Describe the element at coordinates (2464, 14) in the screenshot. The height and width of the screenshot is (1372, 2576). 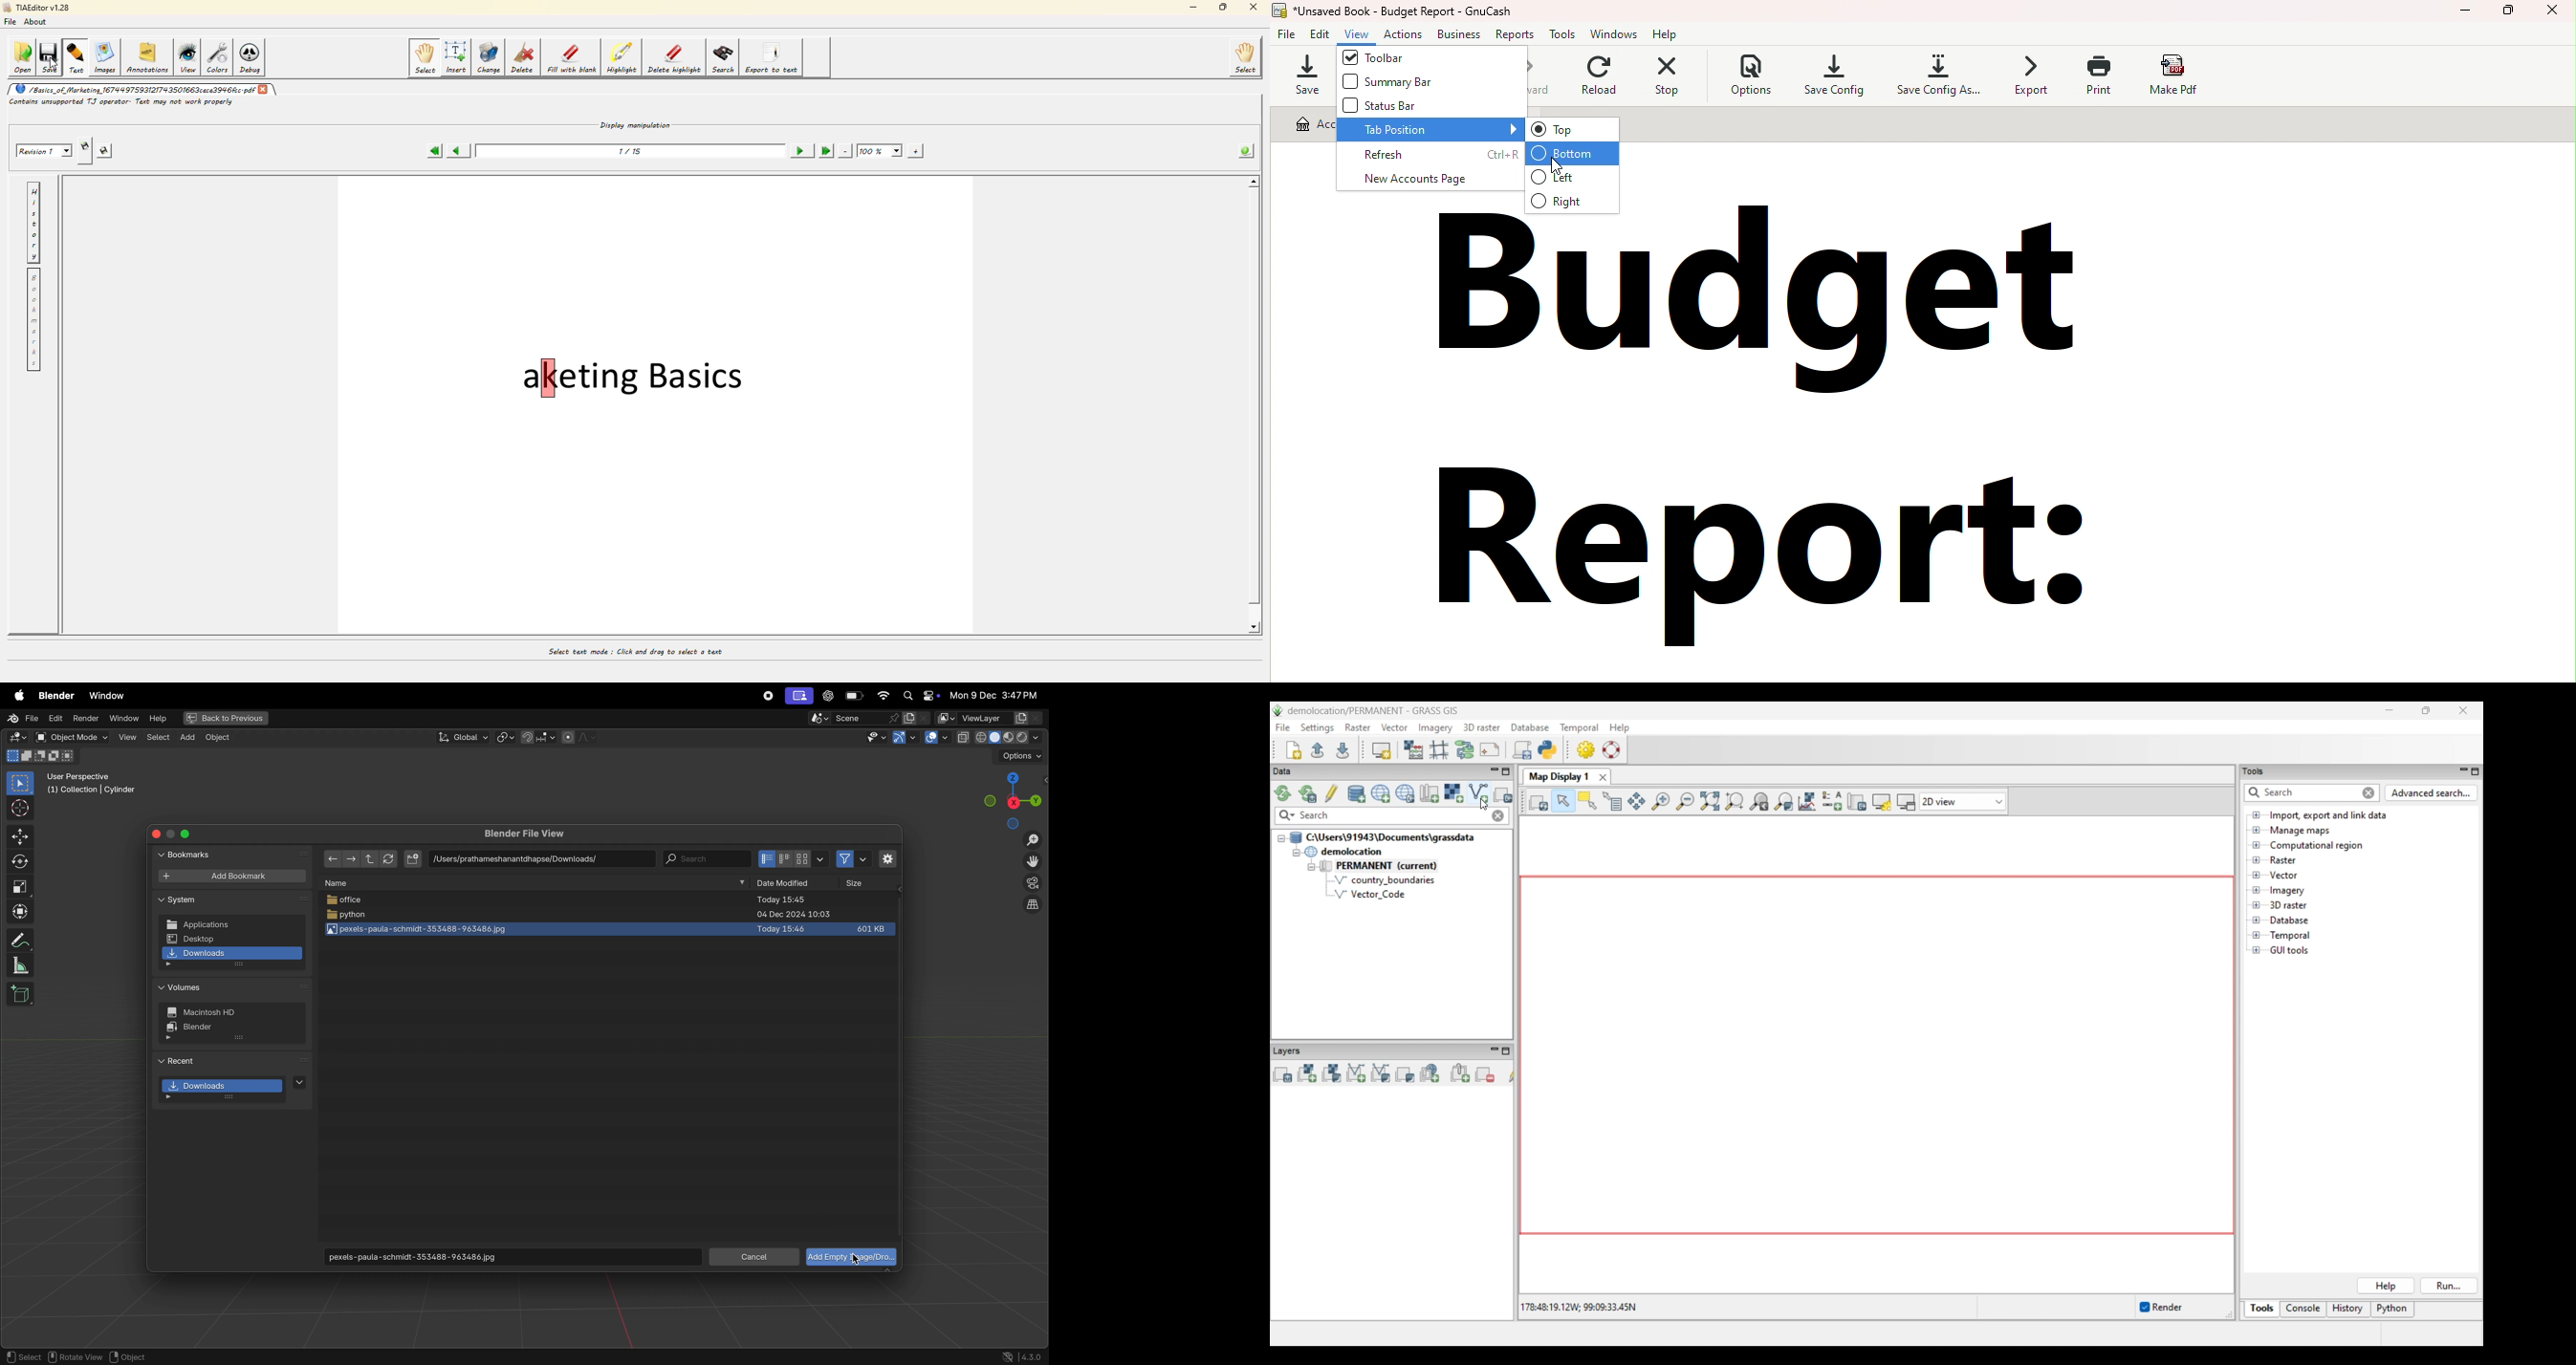
I see `Minimize` at that location.